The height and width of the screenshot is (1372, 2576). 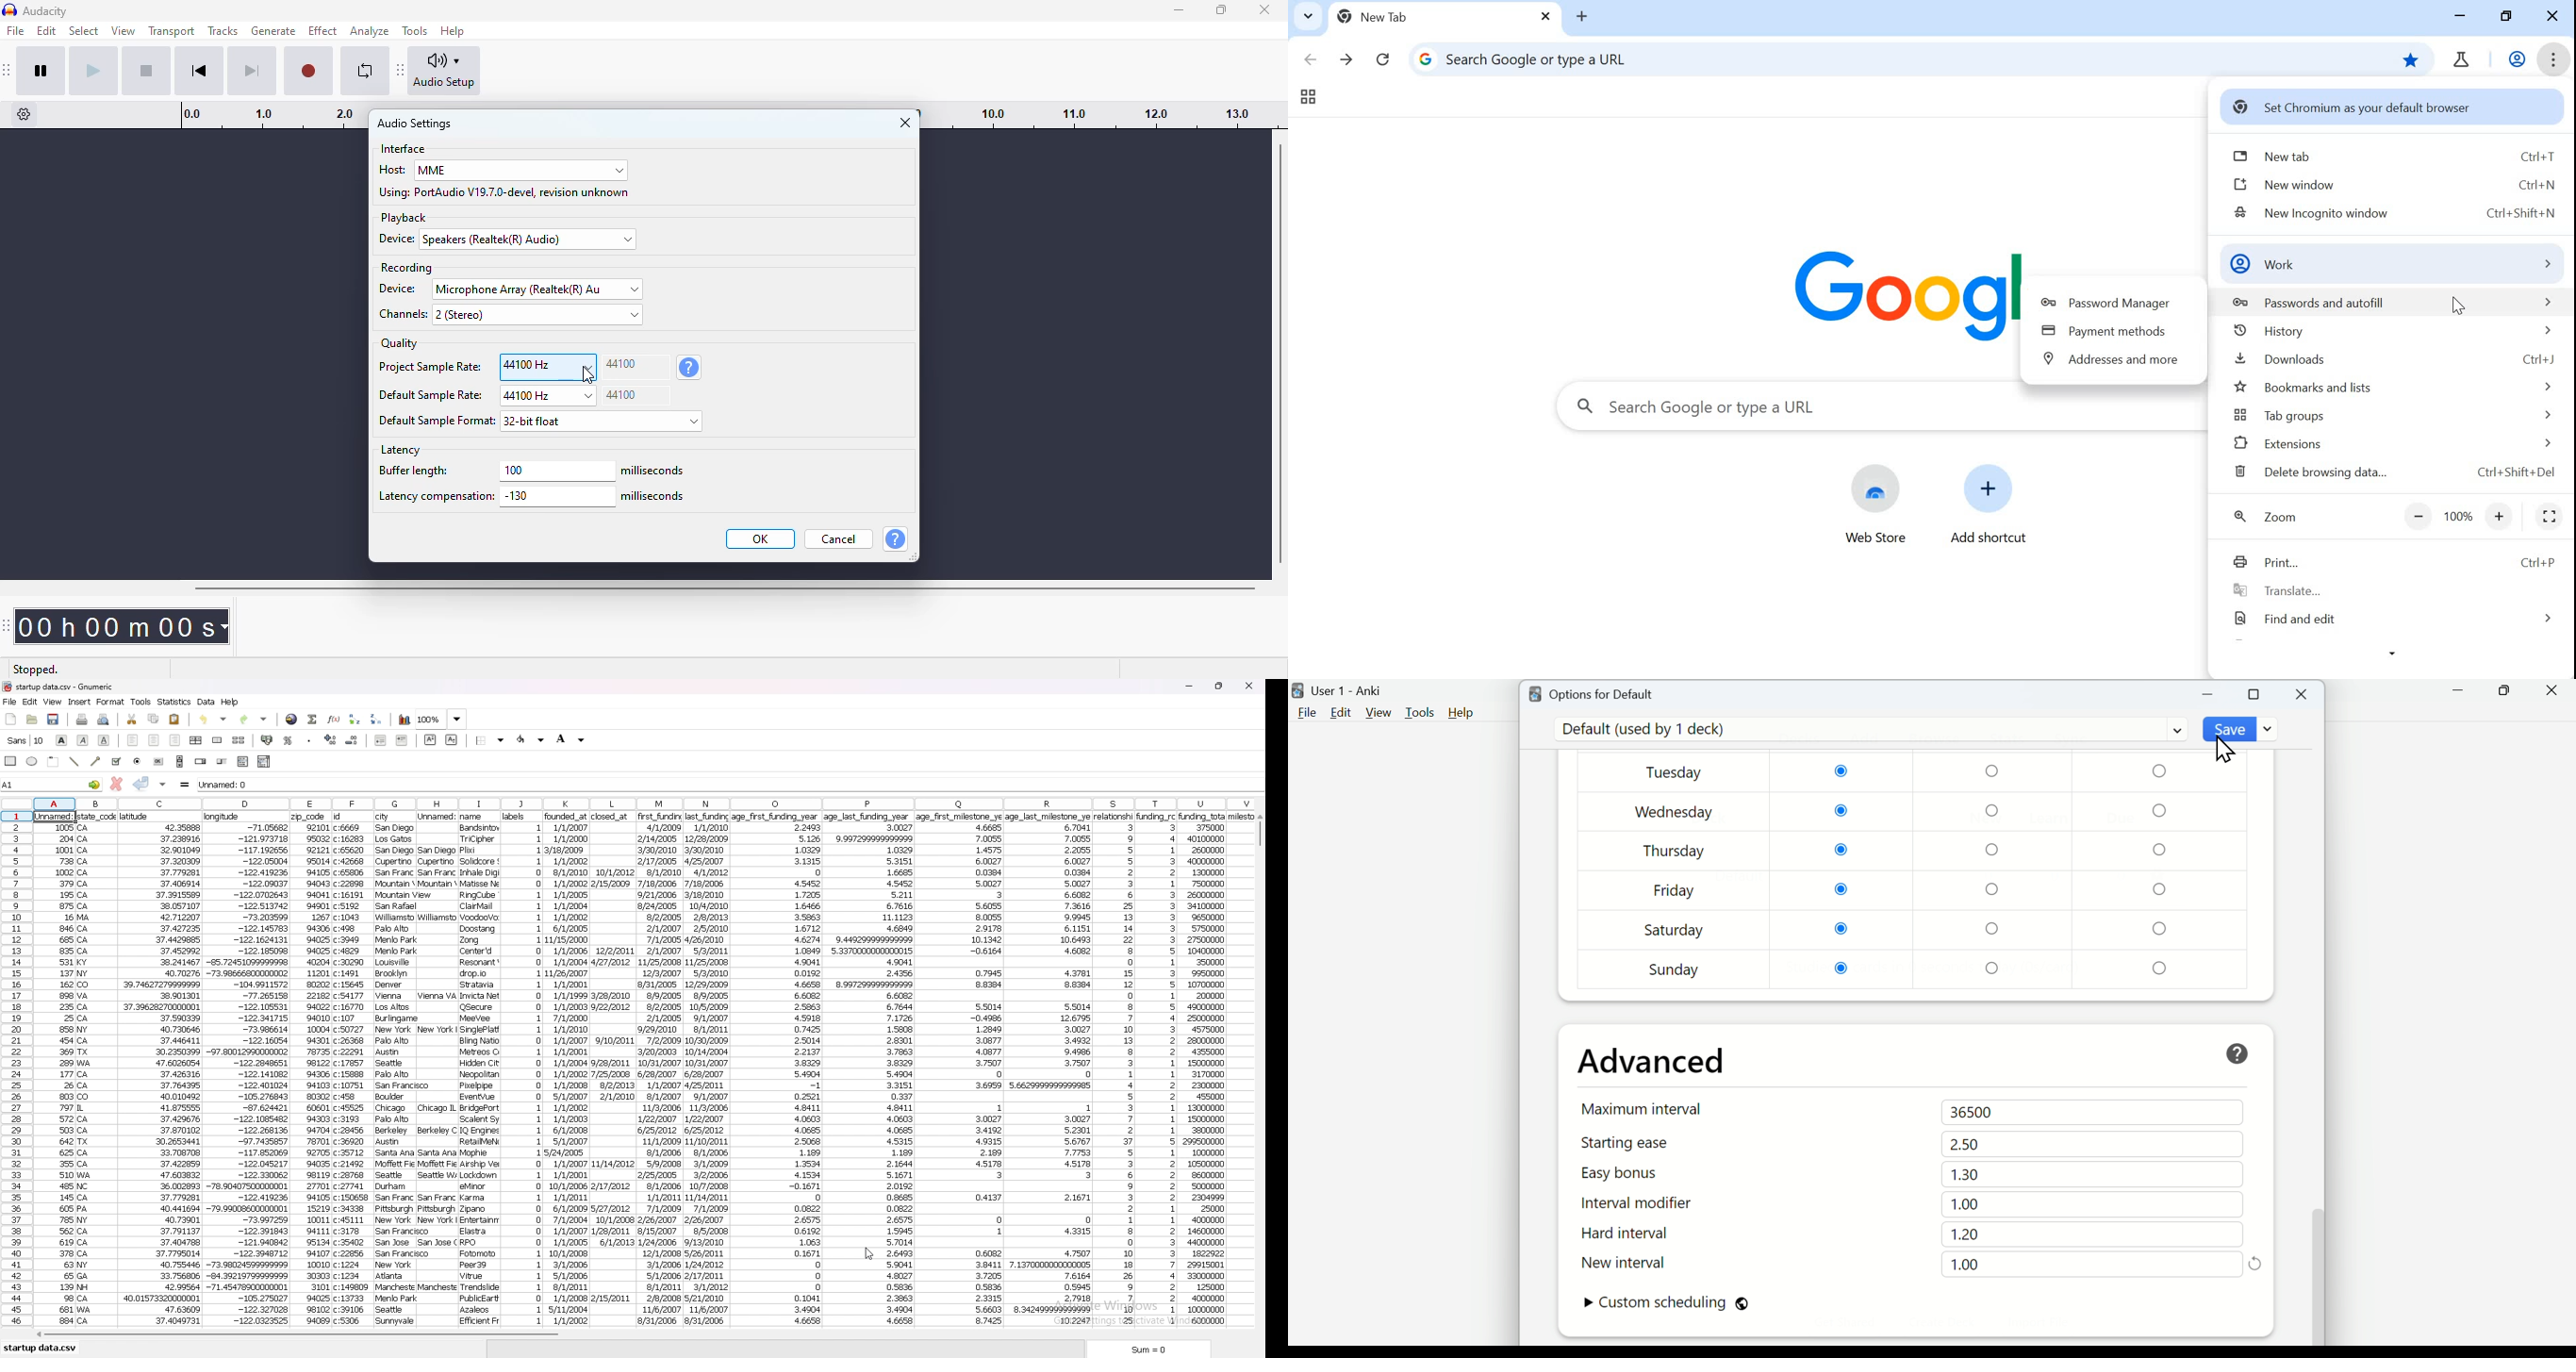 What do you see at coordinates (1965, 1174) in the screenshot?
I see `1.30` at bounding box center [1965, 1174].